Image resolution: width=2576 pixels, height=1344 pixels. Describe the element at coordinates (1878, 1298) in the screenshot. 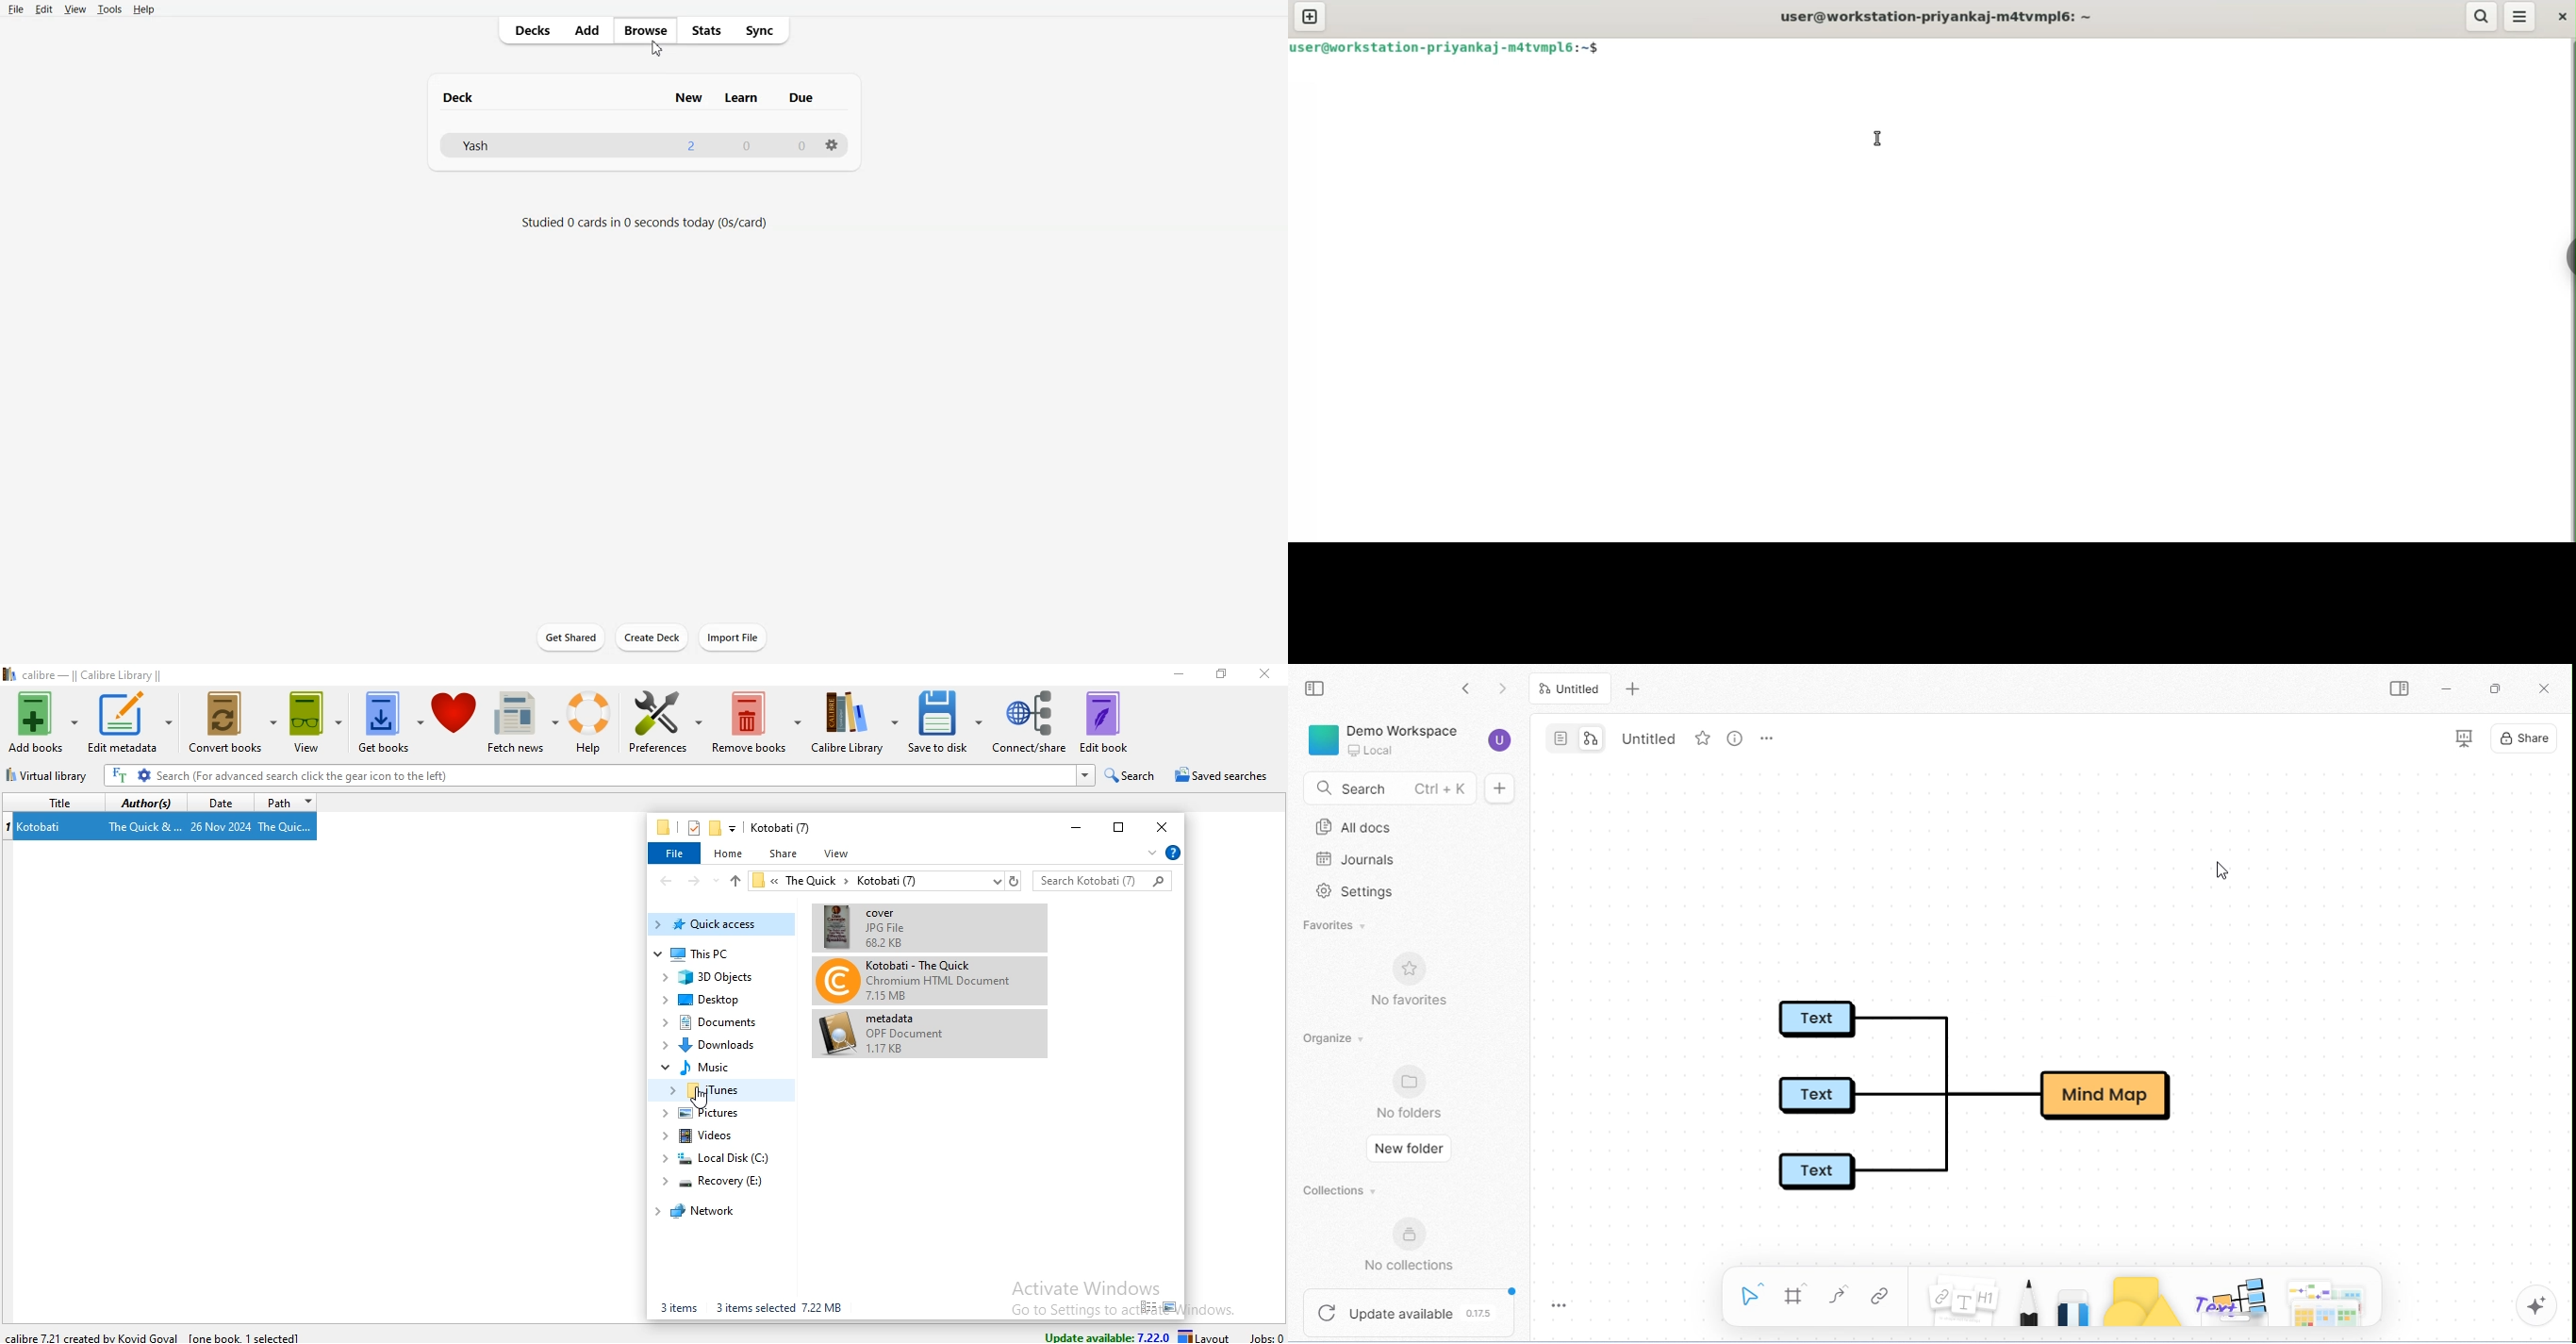

I see `link` at that location.